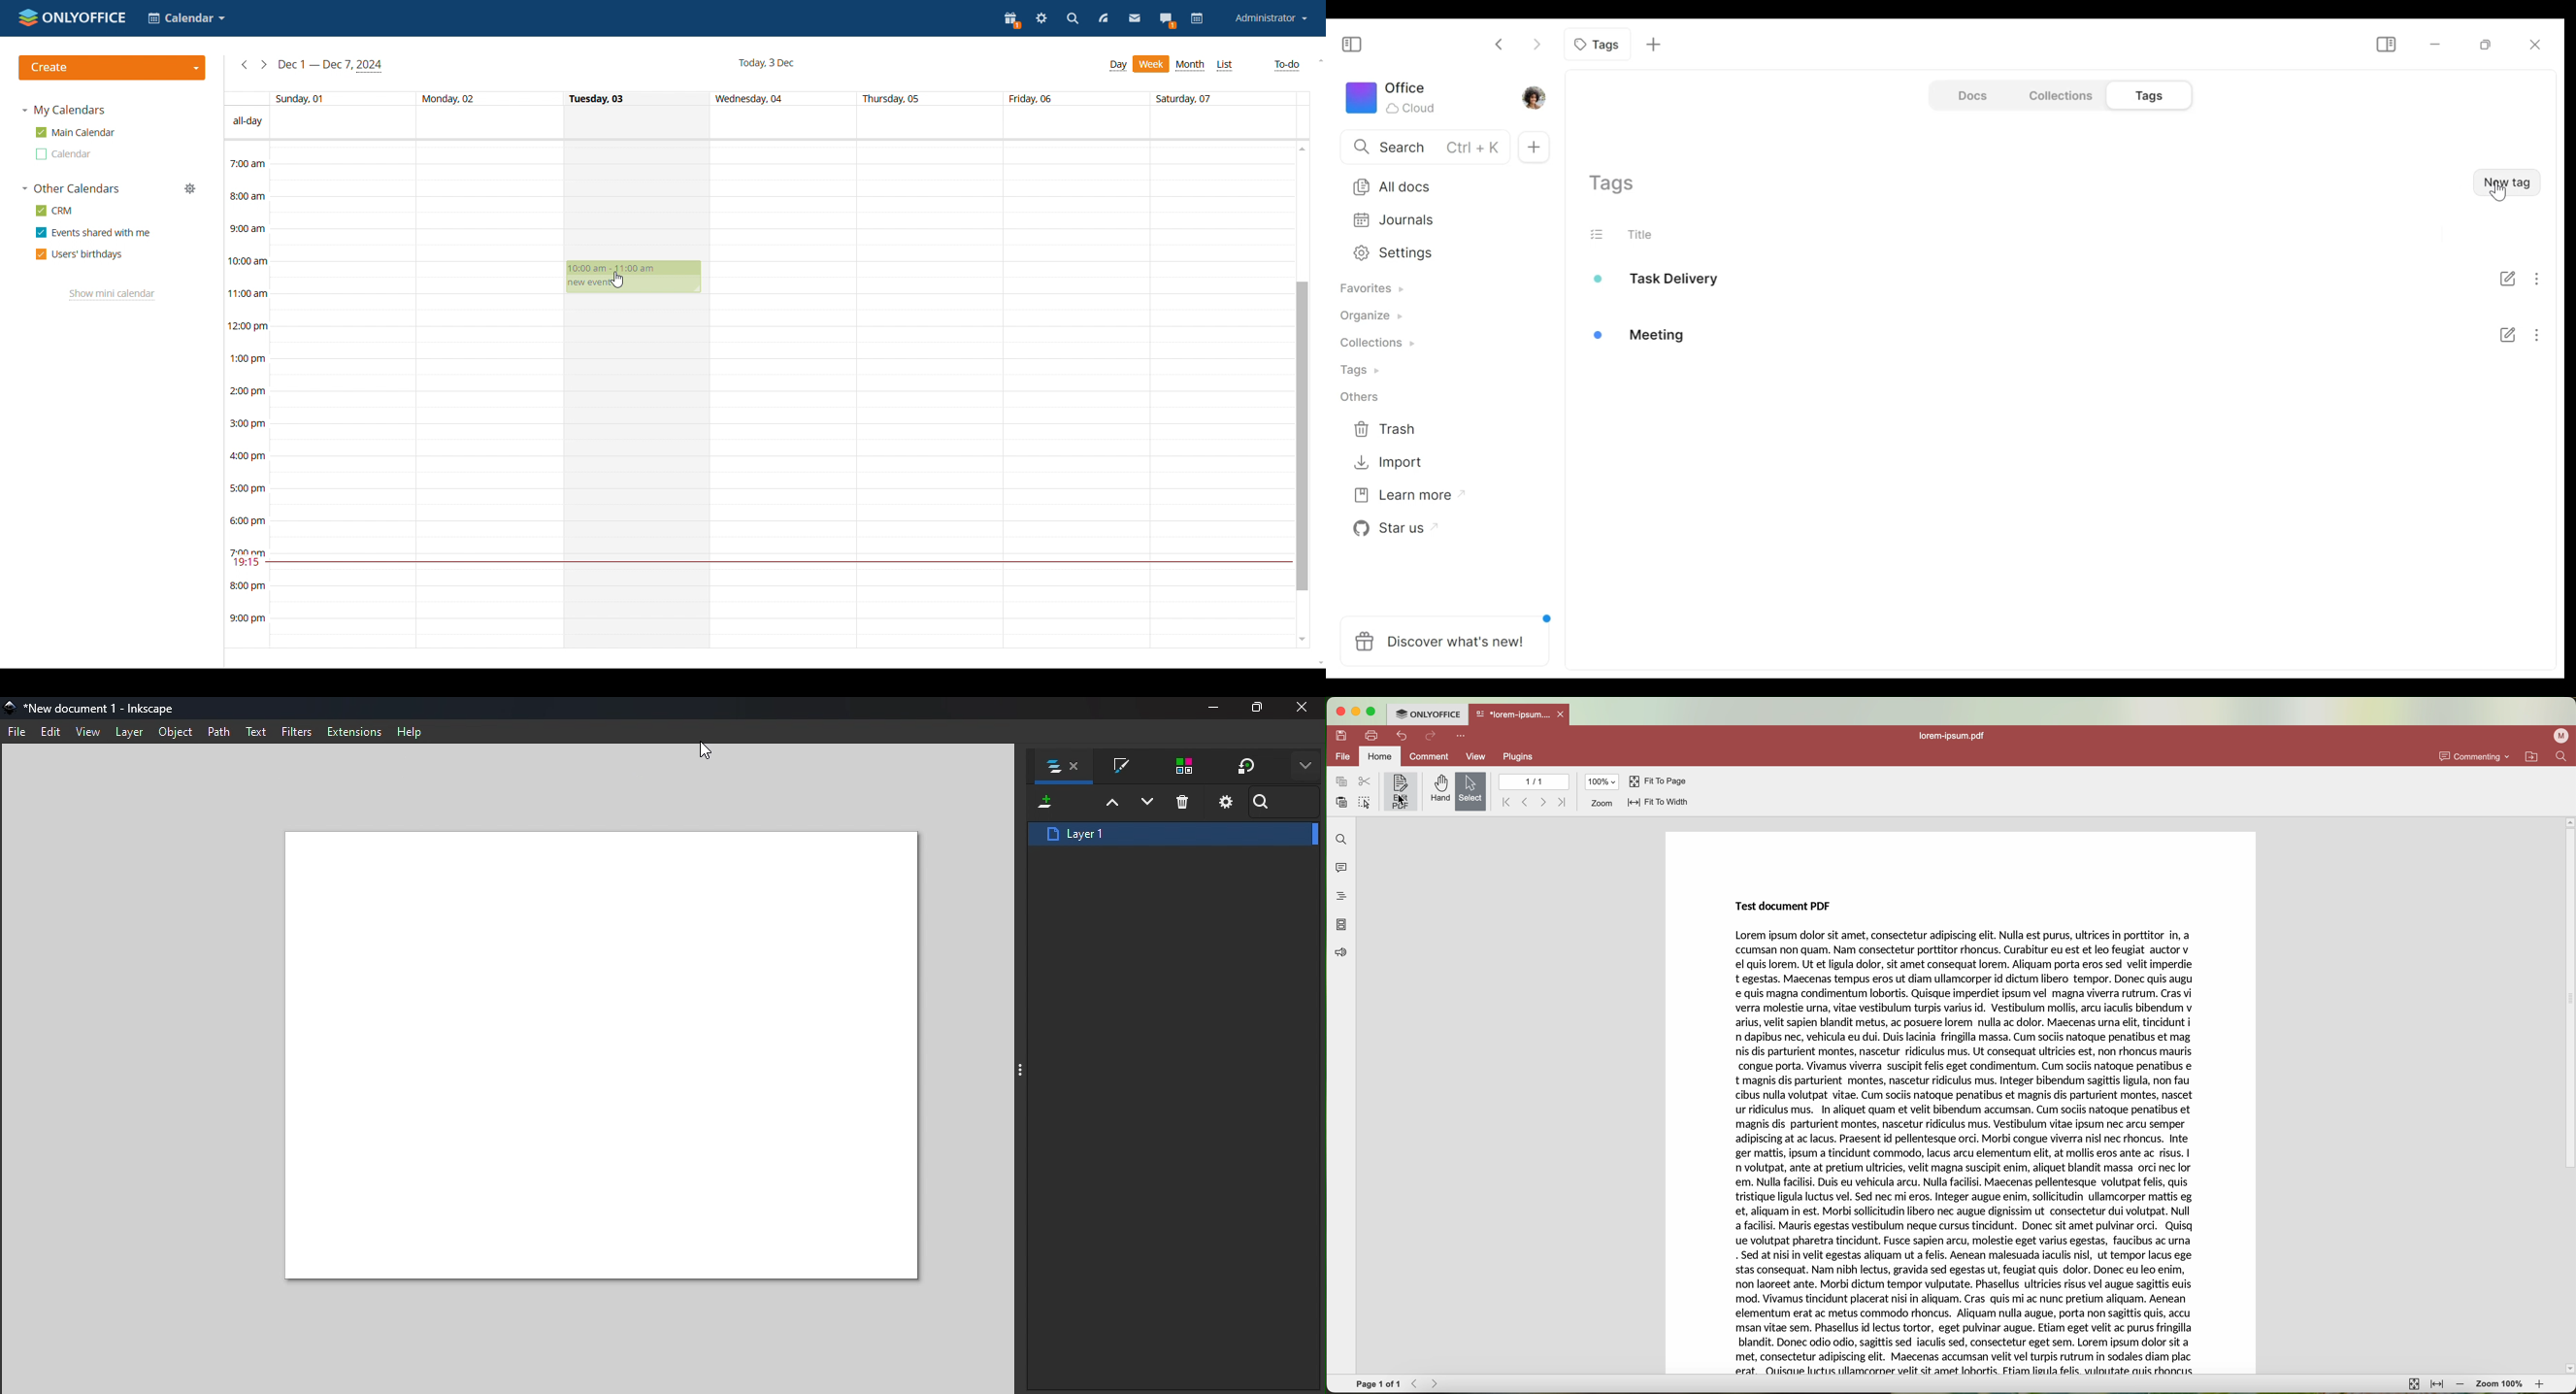  Describe the element at coordinates (1143, 804) in the screenshot. I see `Lowers selection one layer` at that location.